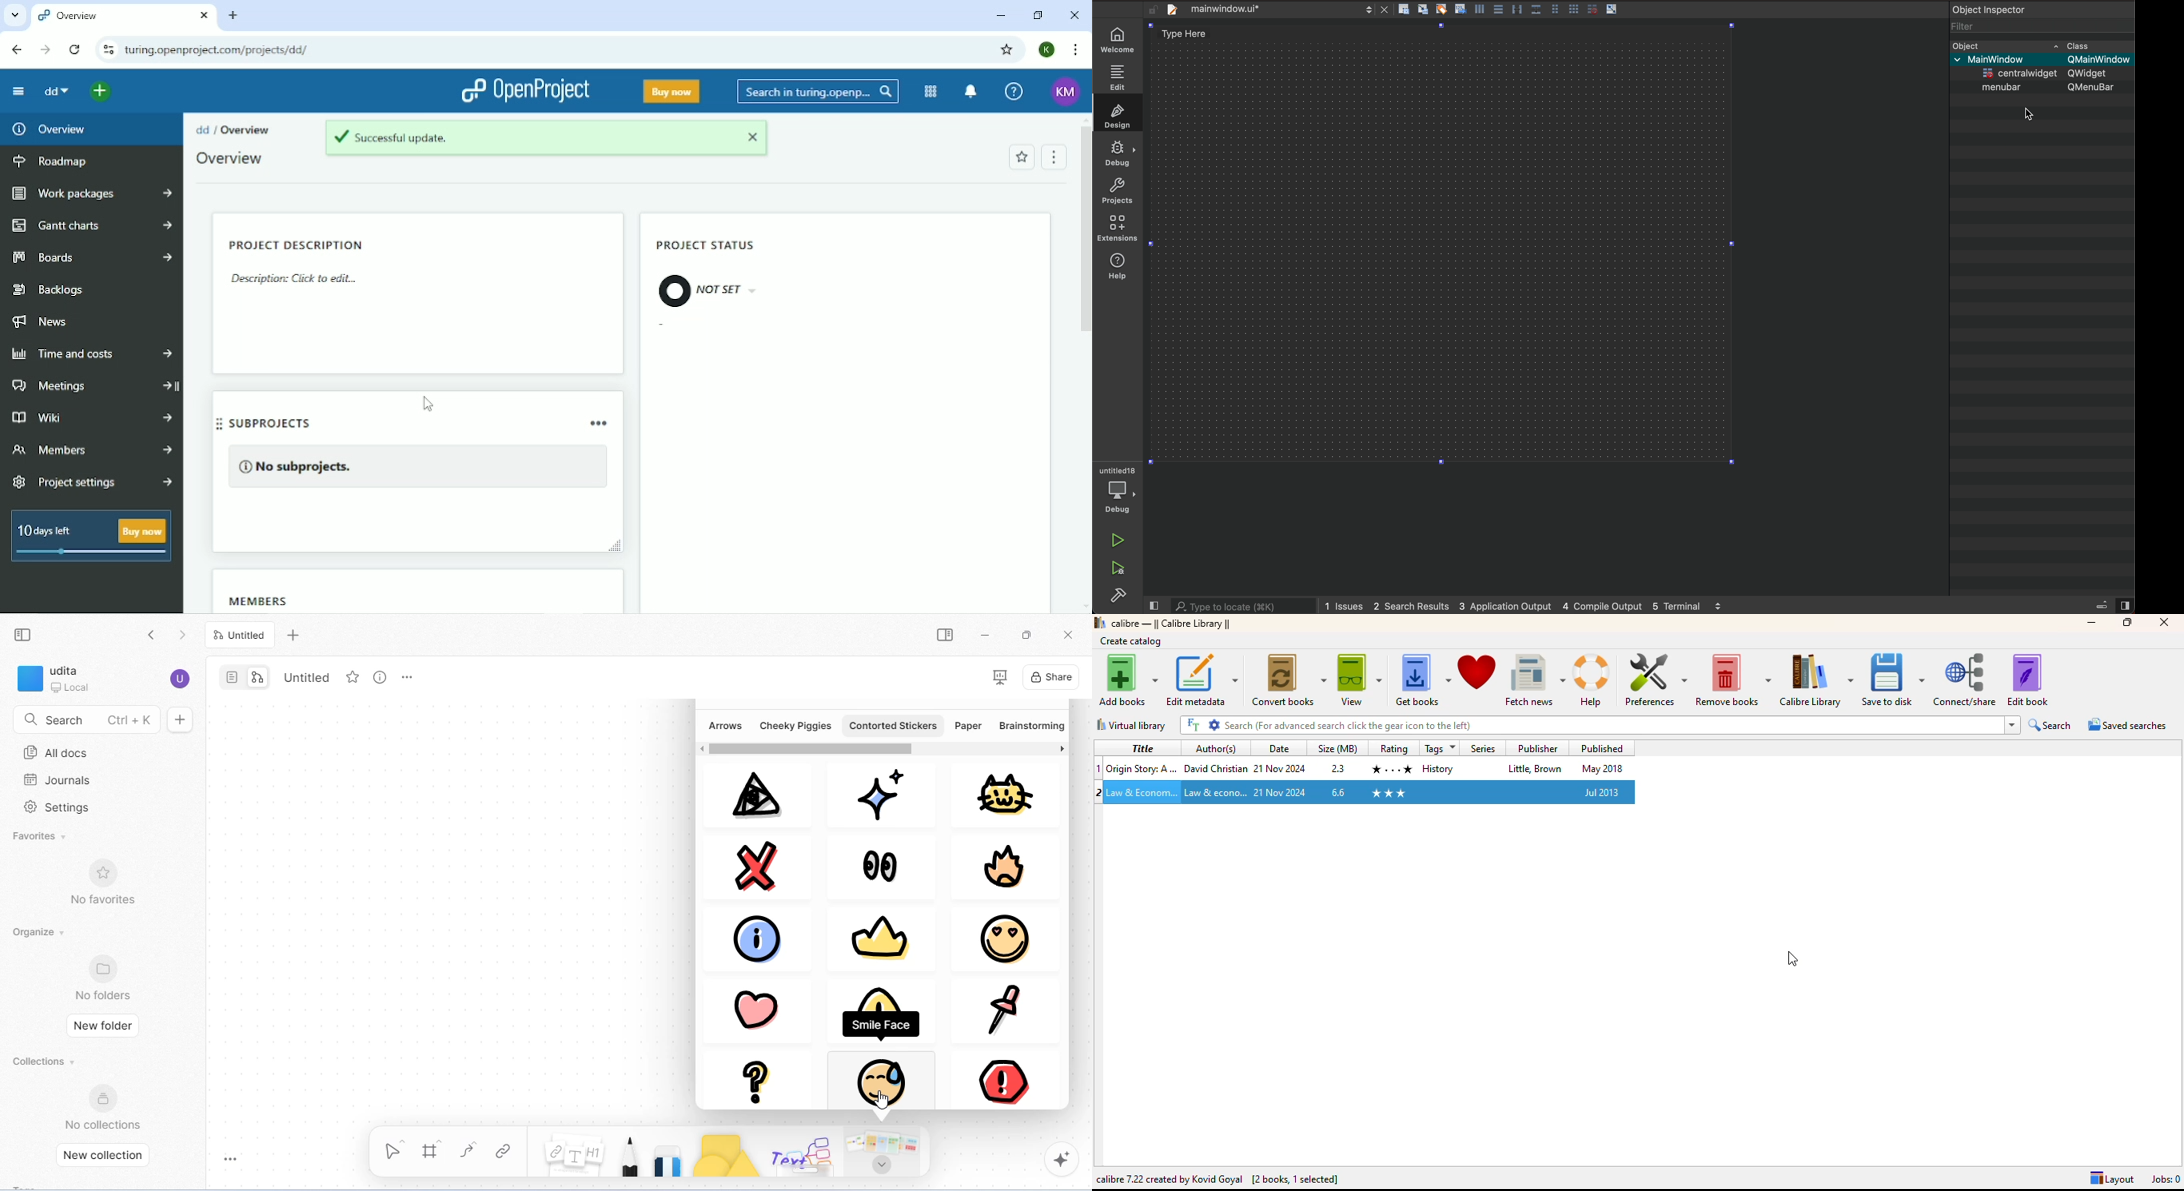 Image resolution: width=2184 pixels, height=1204 pixels. Describe the element at coordinates (93, 481) in the screenshot. I see `Project settings` at that location.